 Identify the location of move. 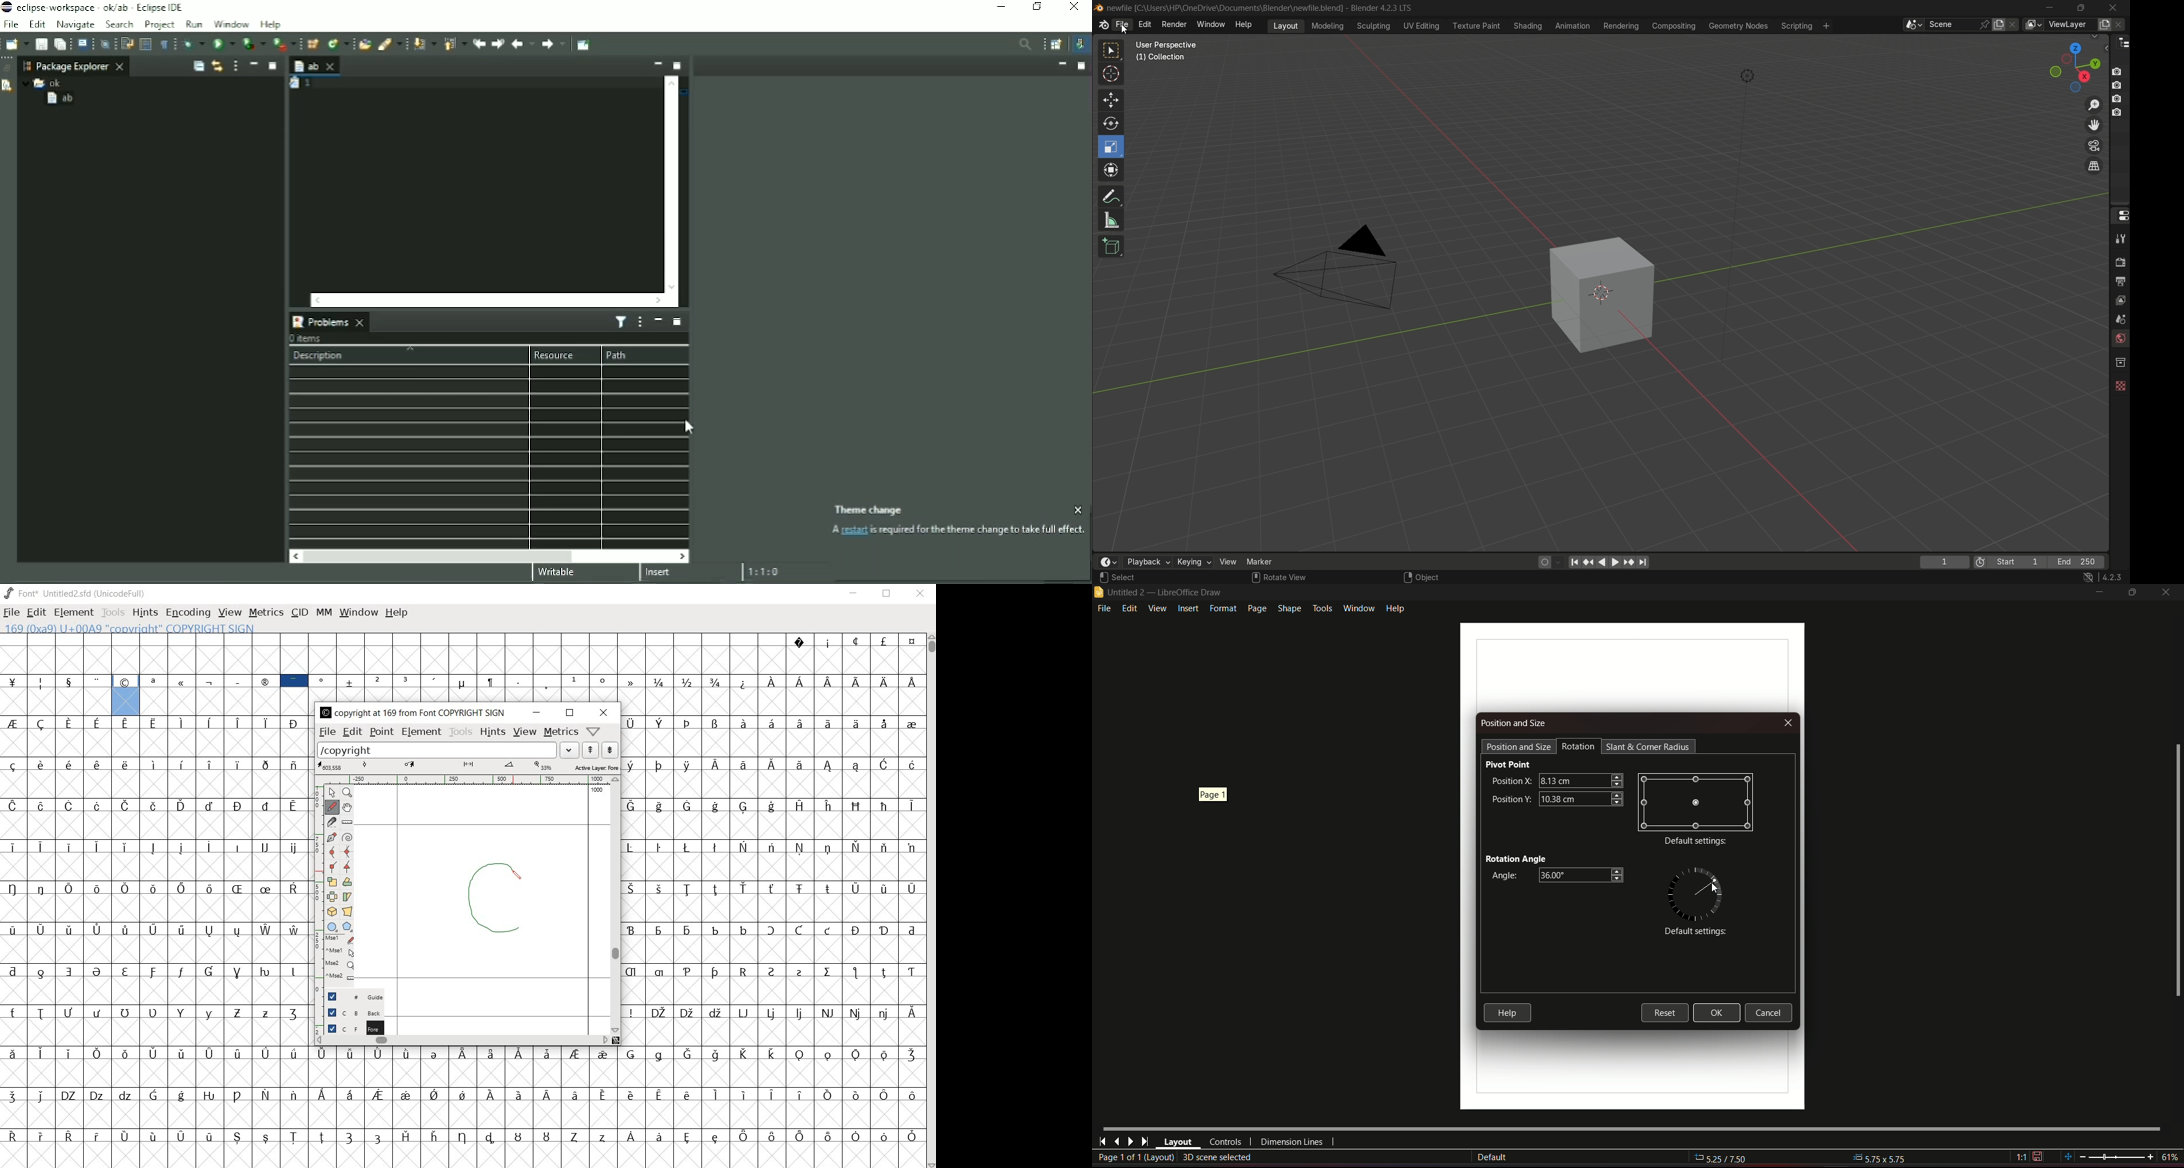
(1110, 99).